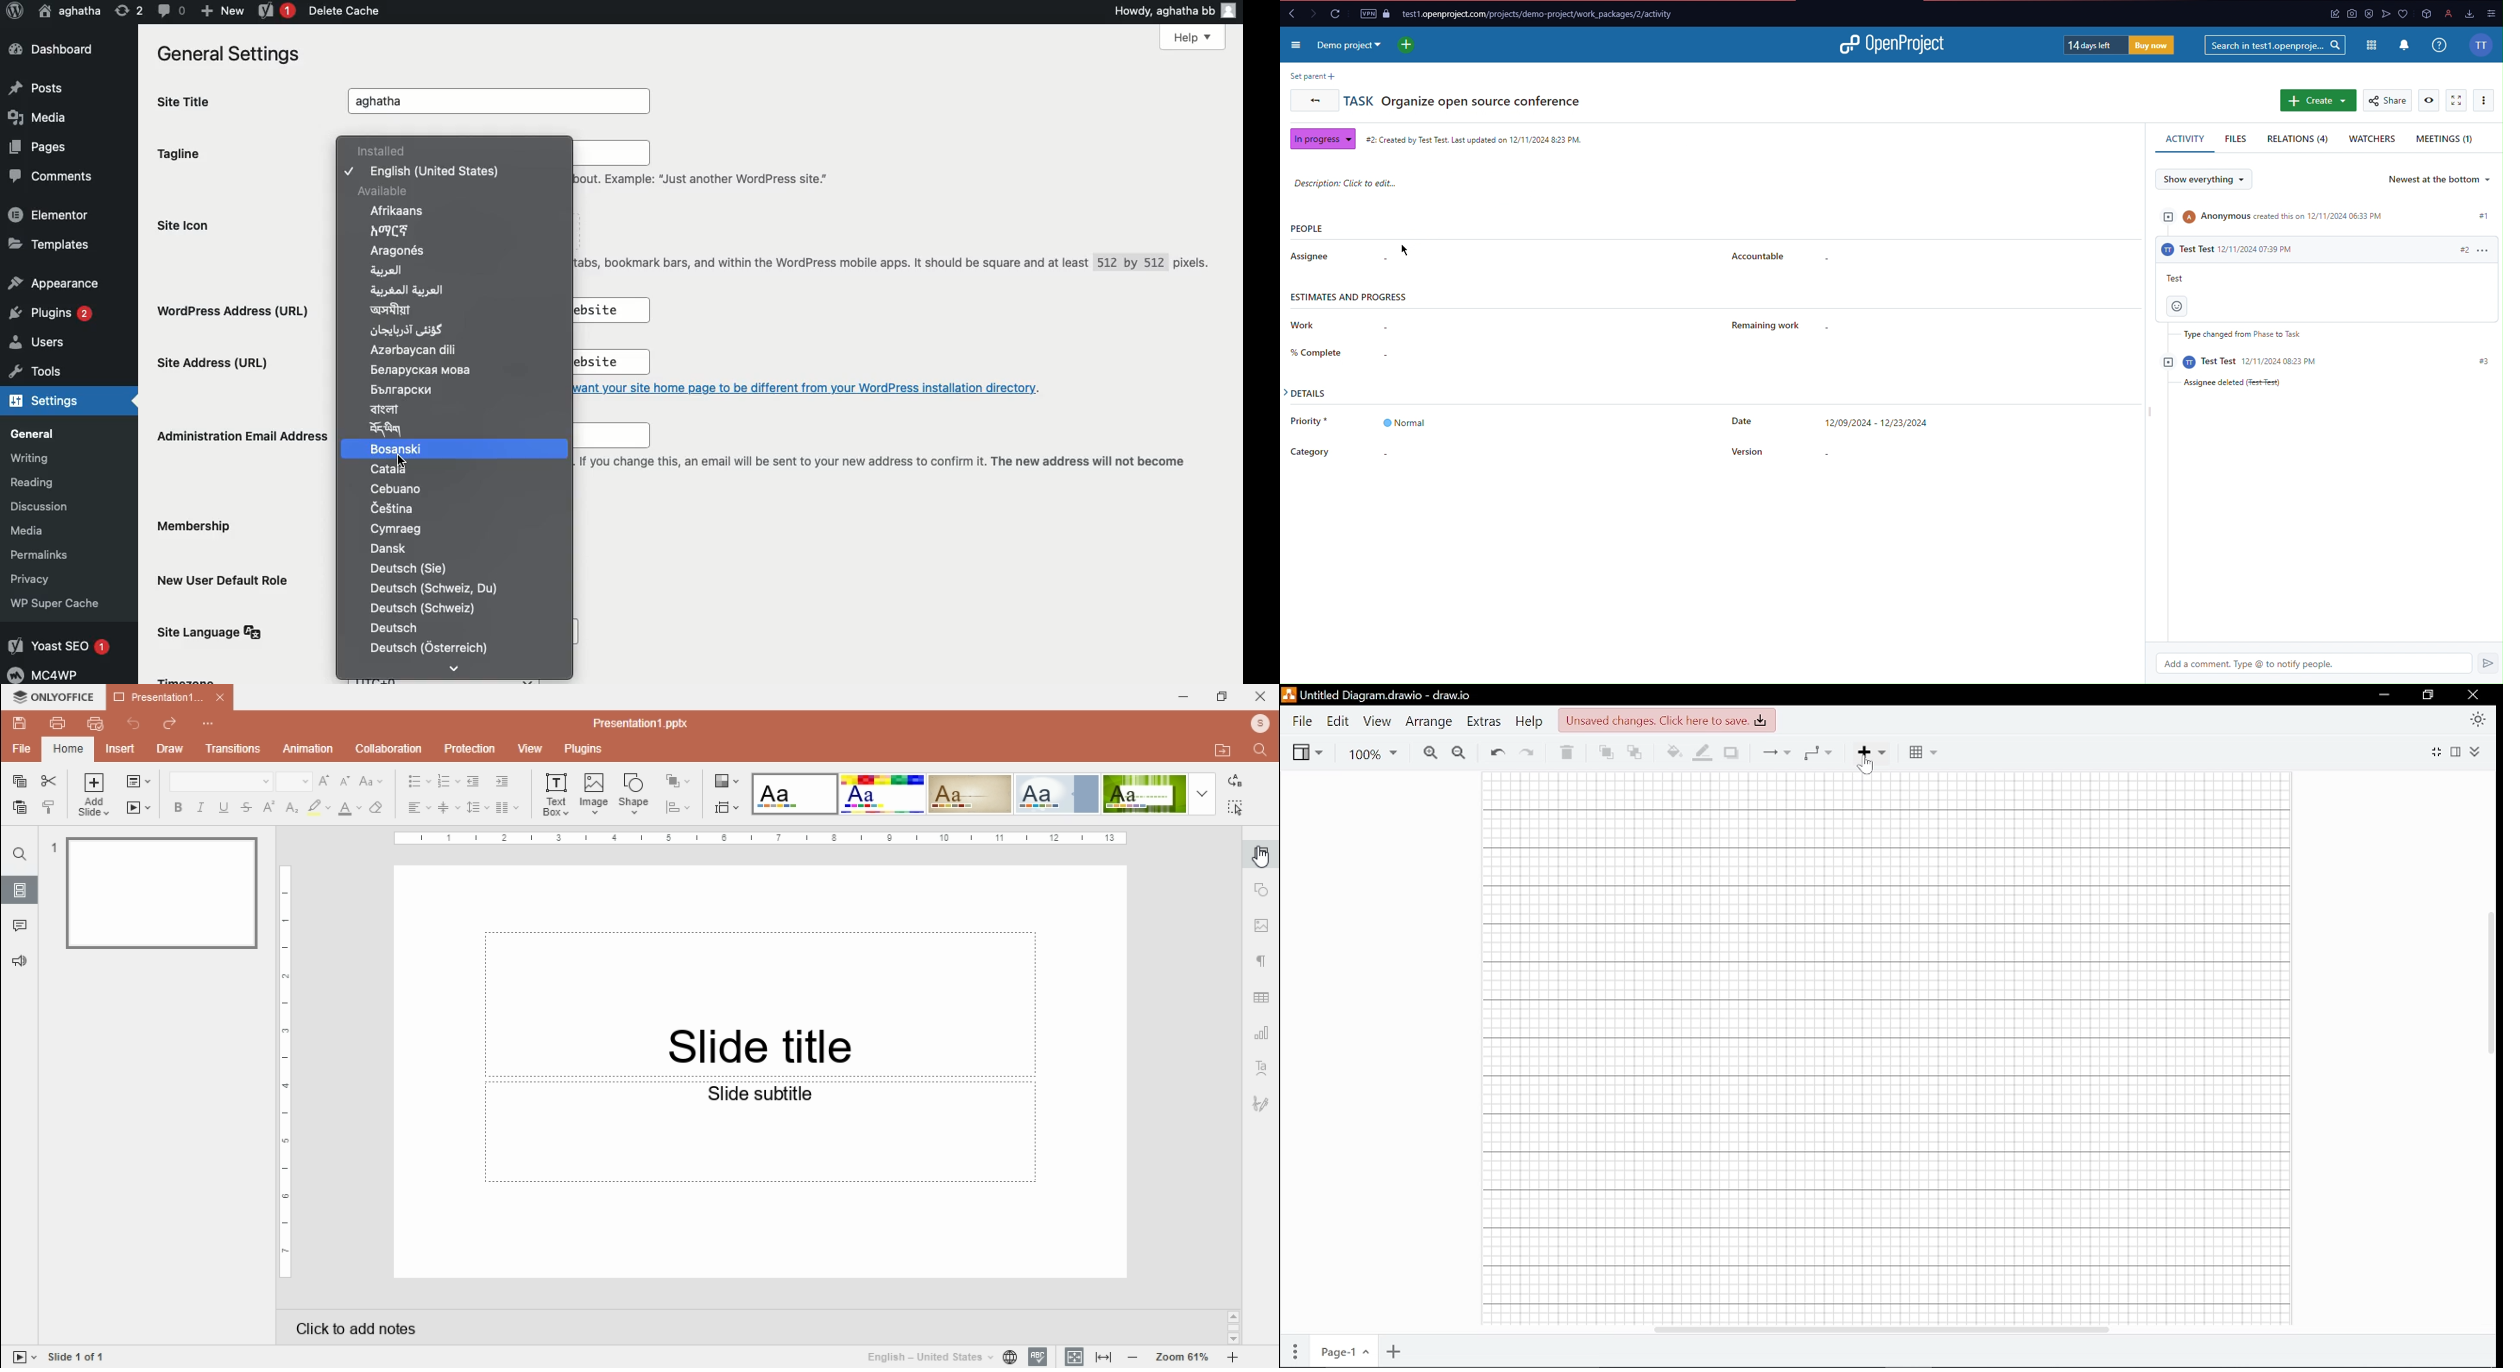  Describe the element at coordinates (152, 892) in the screenshot. I see `slide 1` at that location.